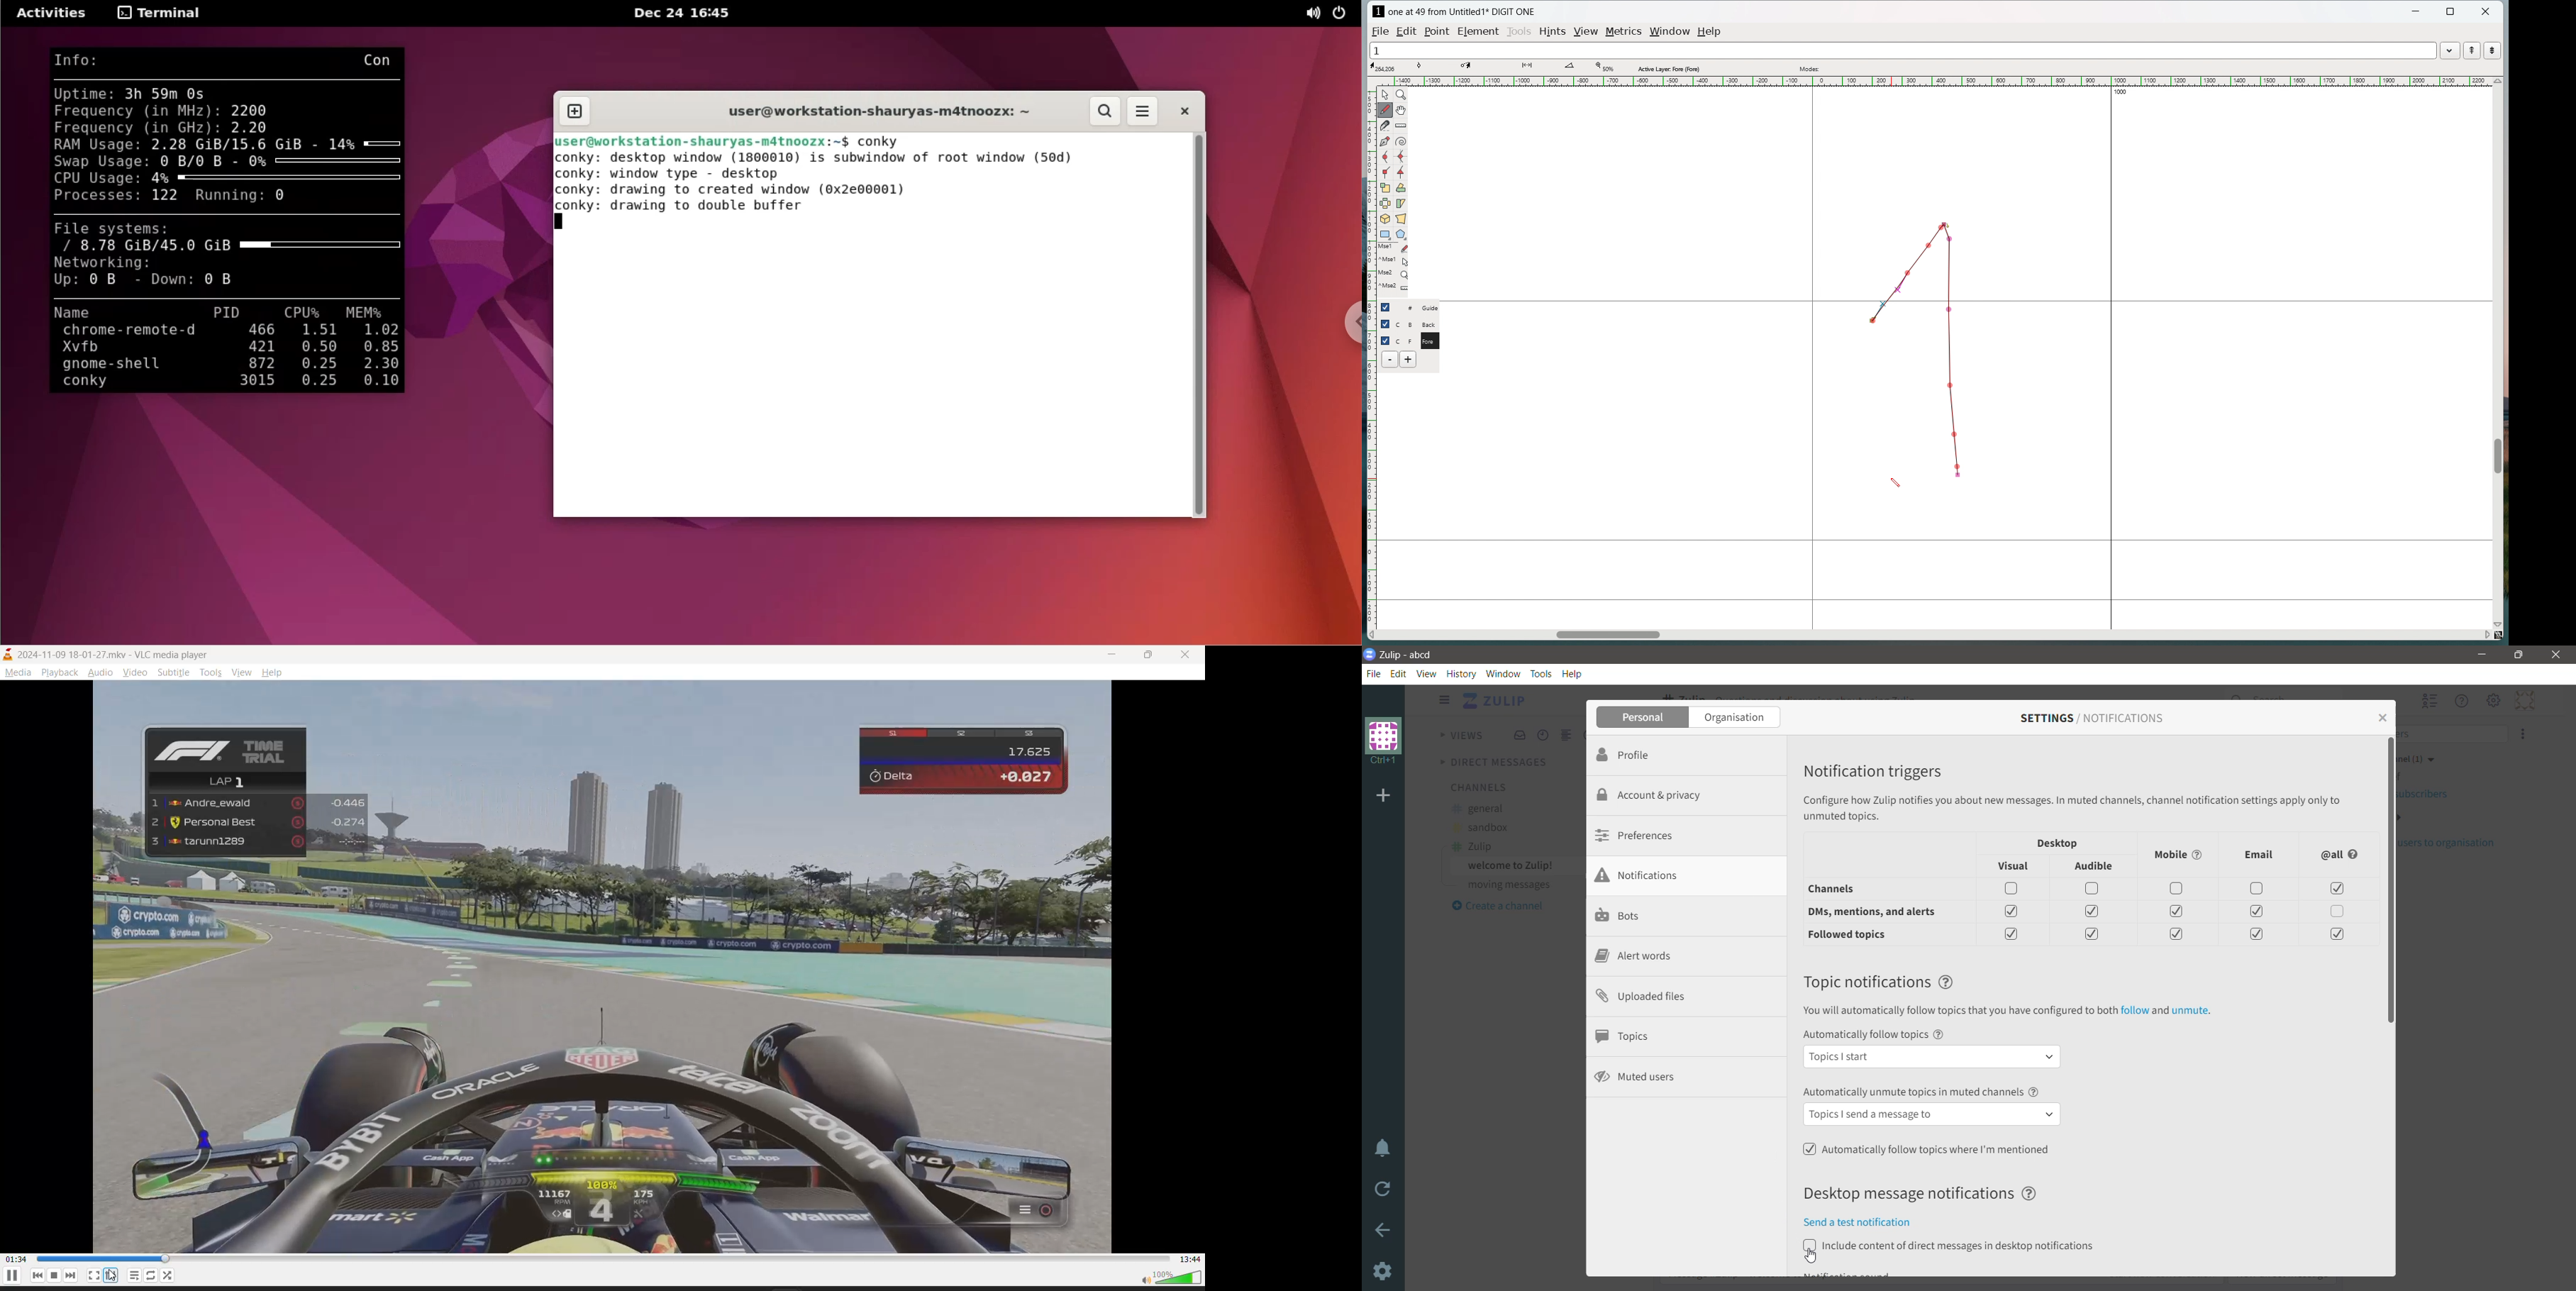 This screenshot has height=1316, width=2576. What do you see at coordinates (1167, 1279) in the screenshot?
I see `volume` at bounding box center [1167, 1279].